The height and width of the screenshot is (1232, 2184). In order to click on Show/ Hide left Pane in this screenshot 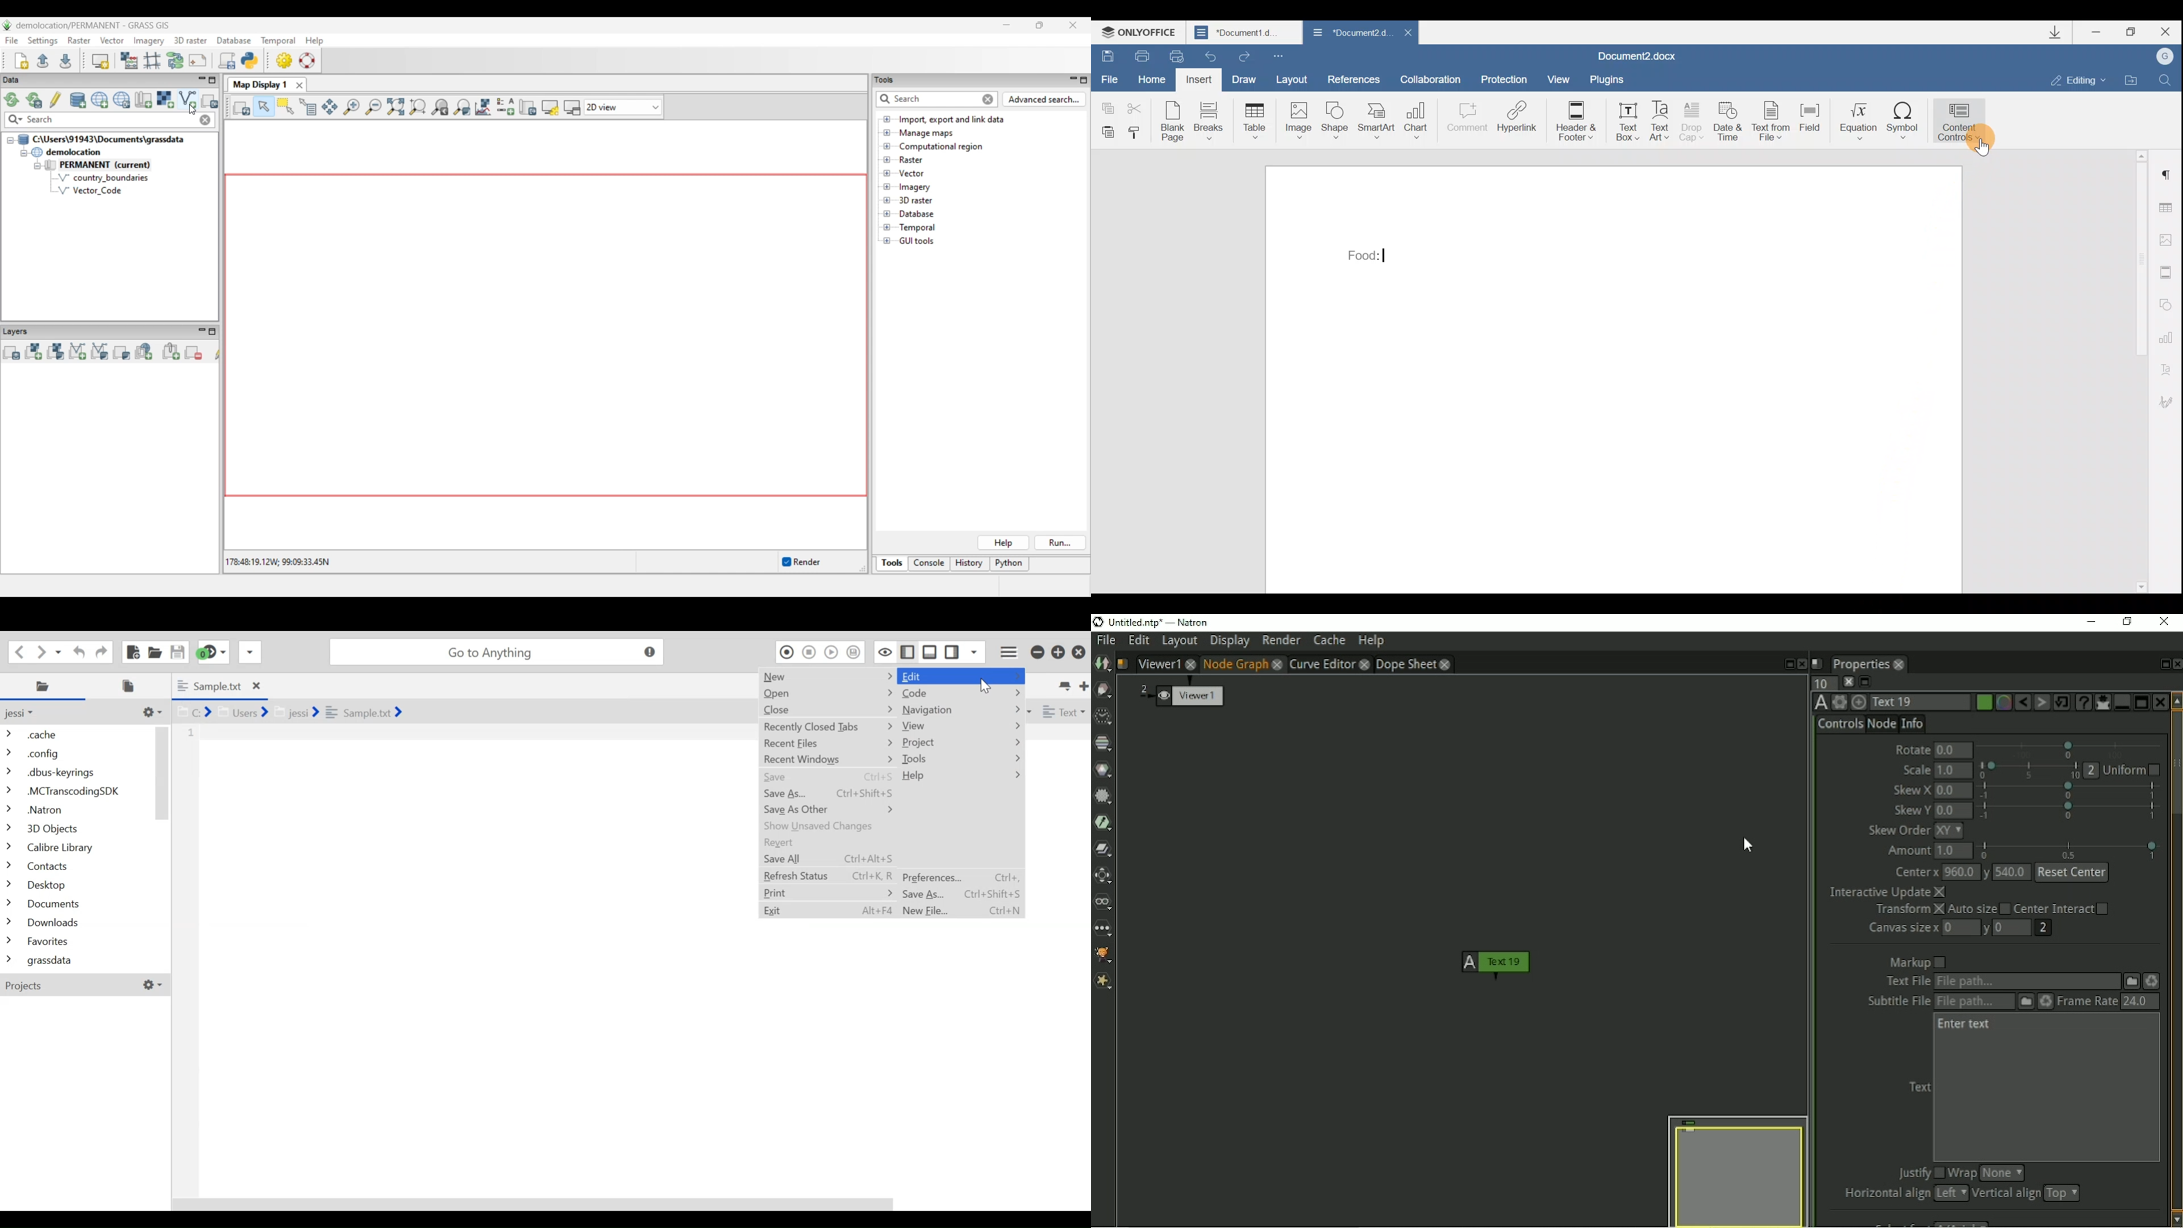, I will do `click(954, 652)`.